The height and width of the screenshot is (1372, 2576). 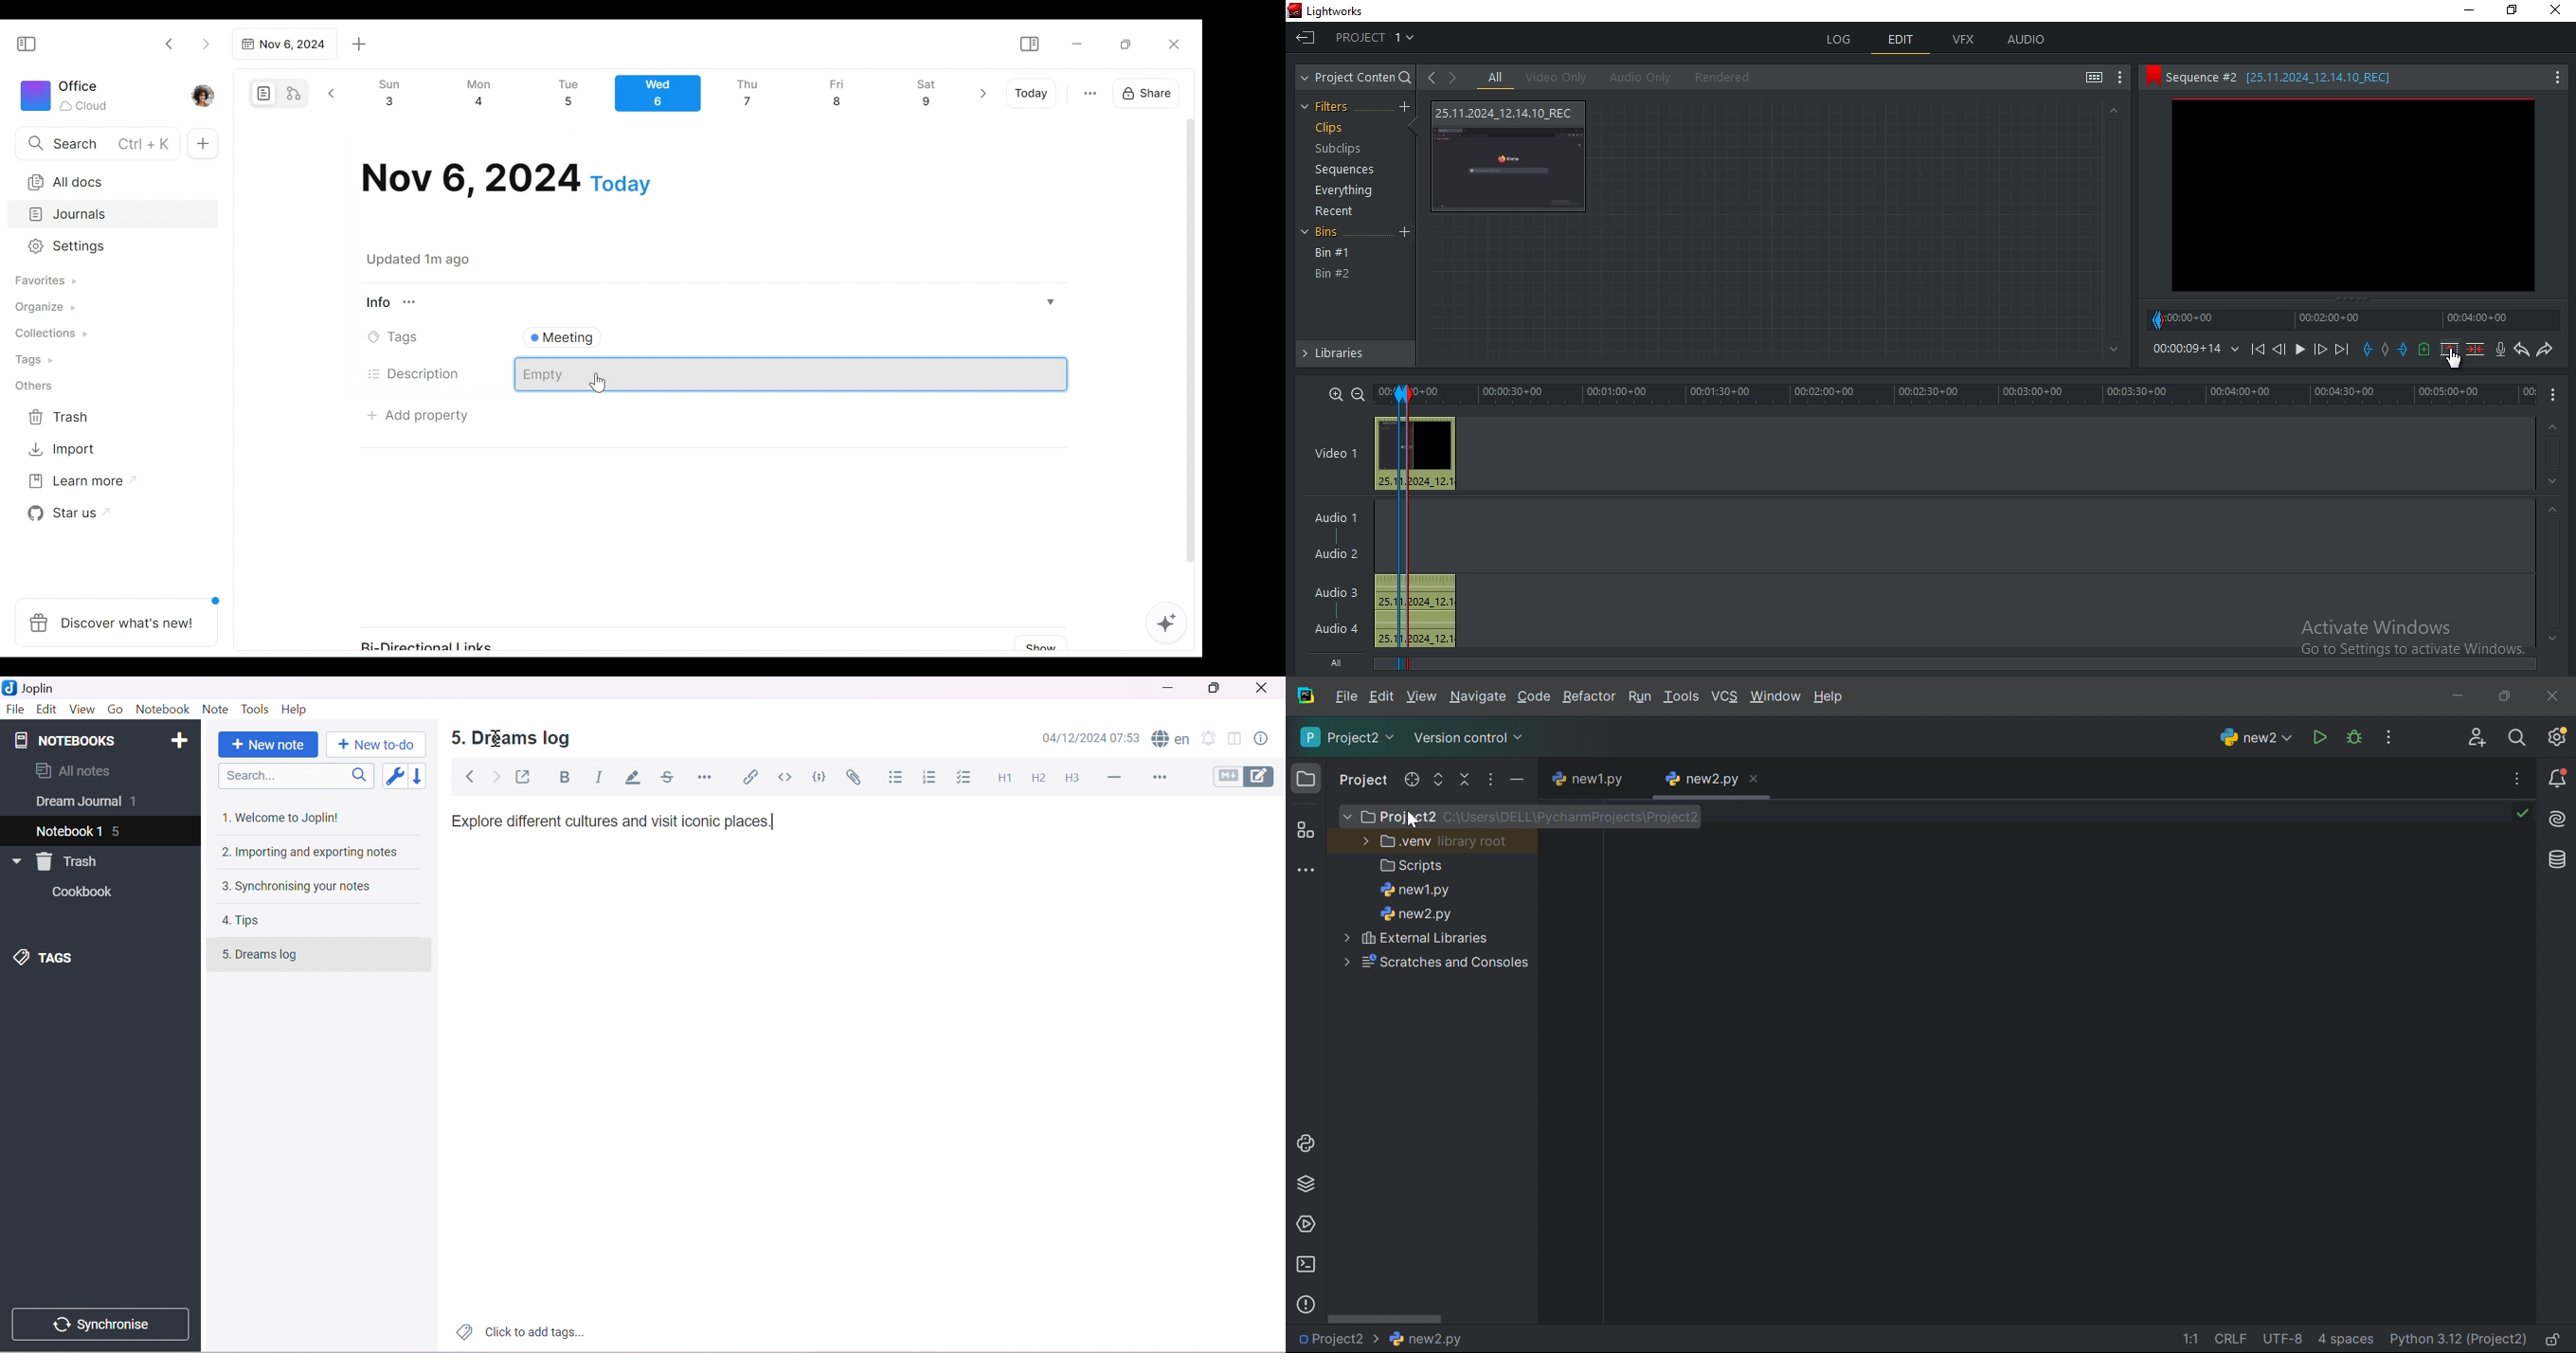 What do you see at coordinates (451, 738) in the screenshot?
I see `` at bounding box center [451, 738].